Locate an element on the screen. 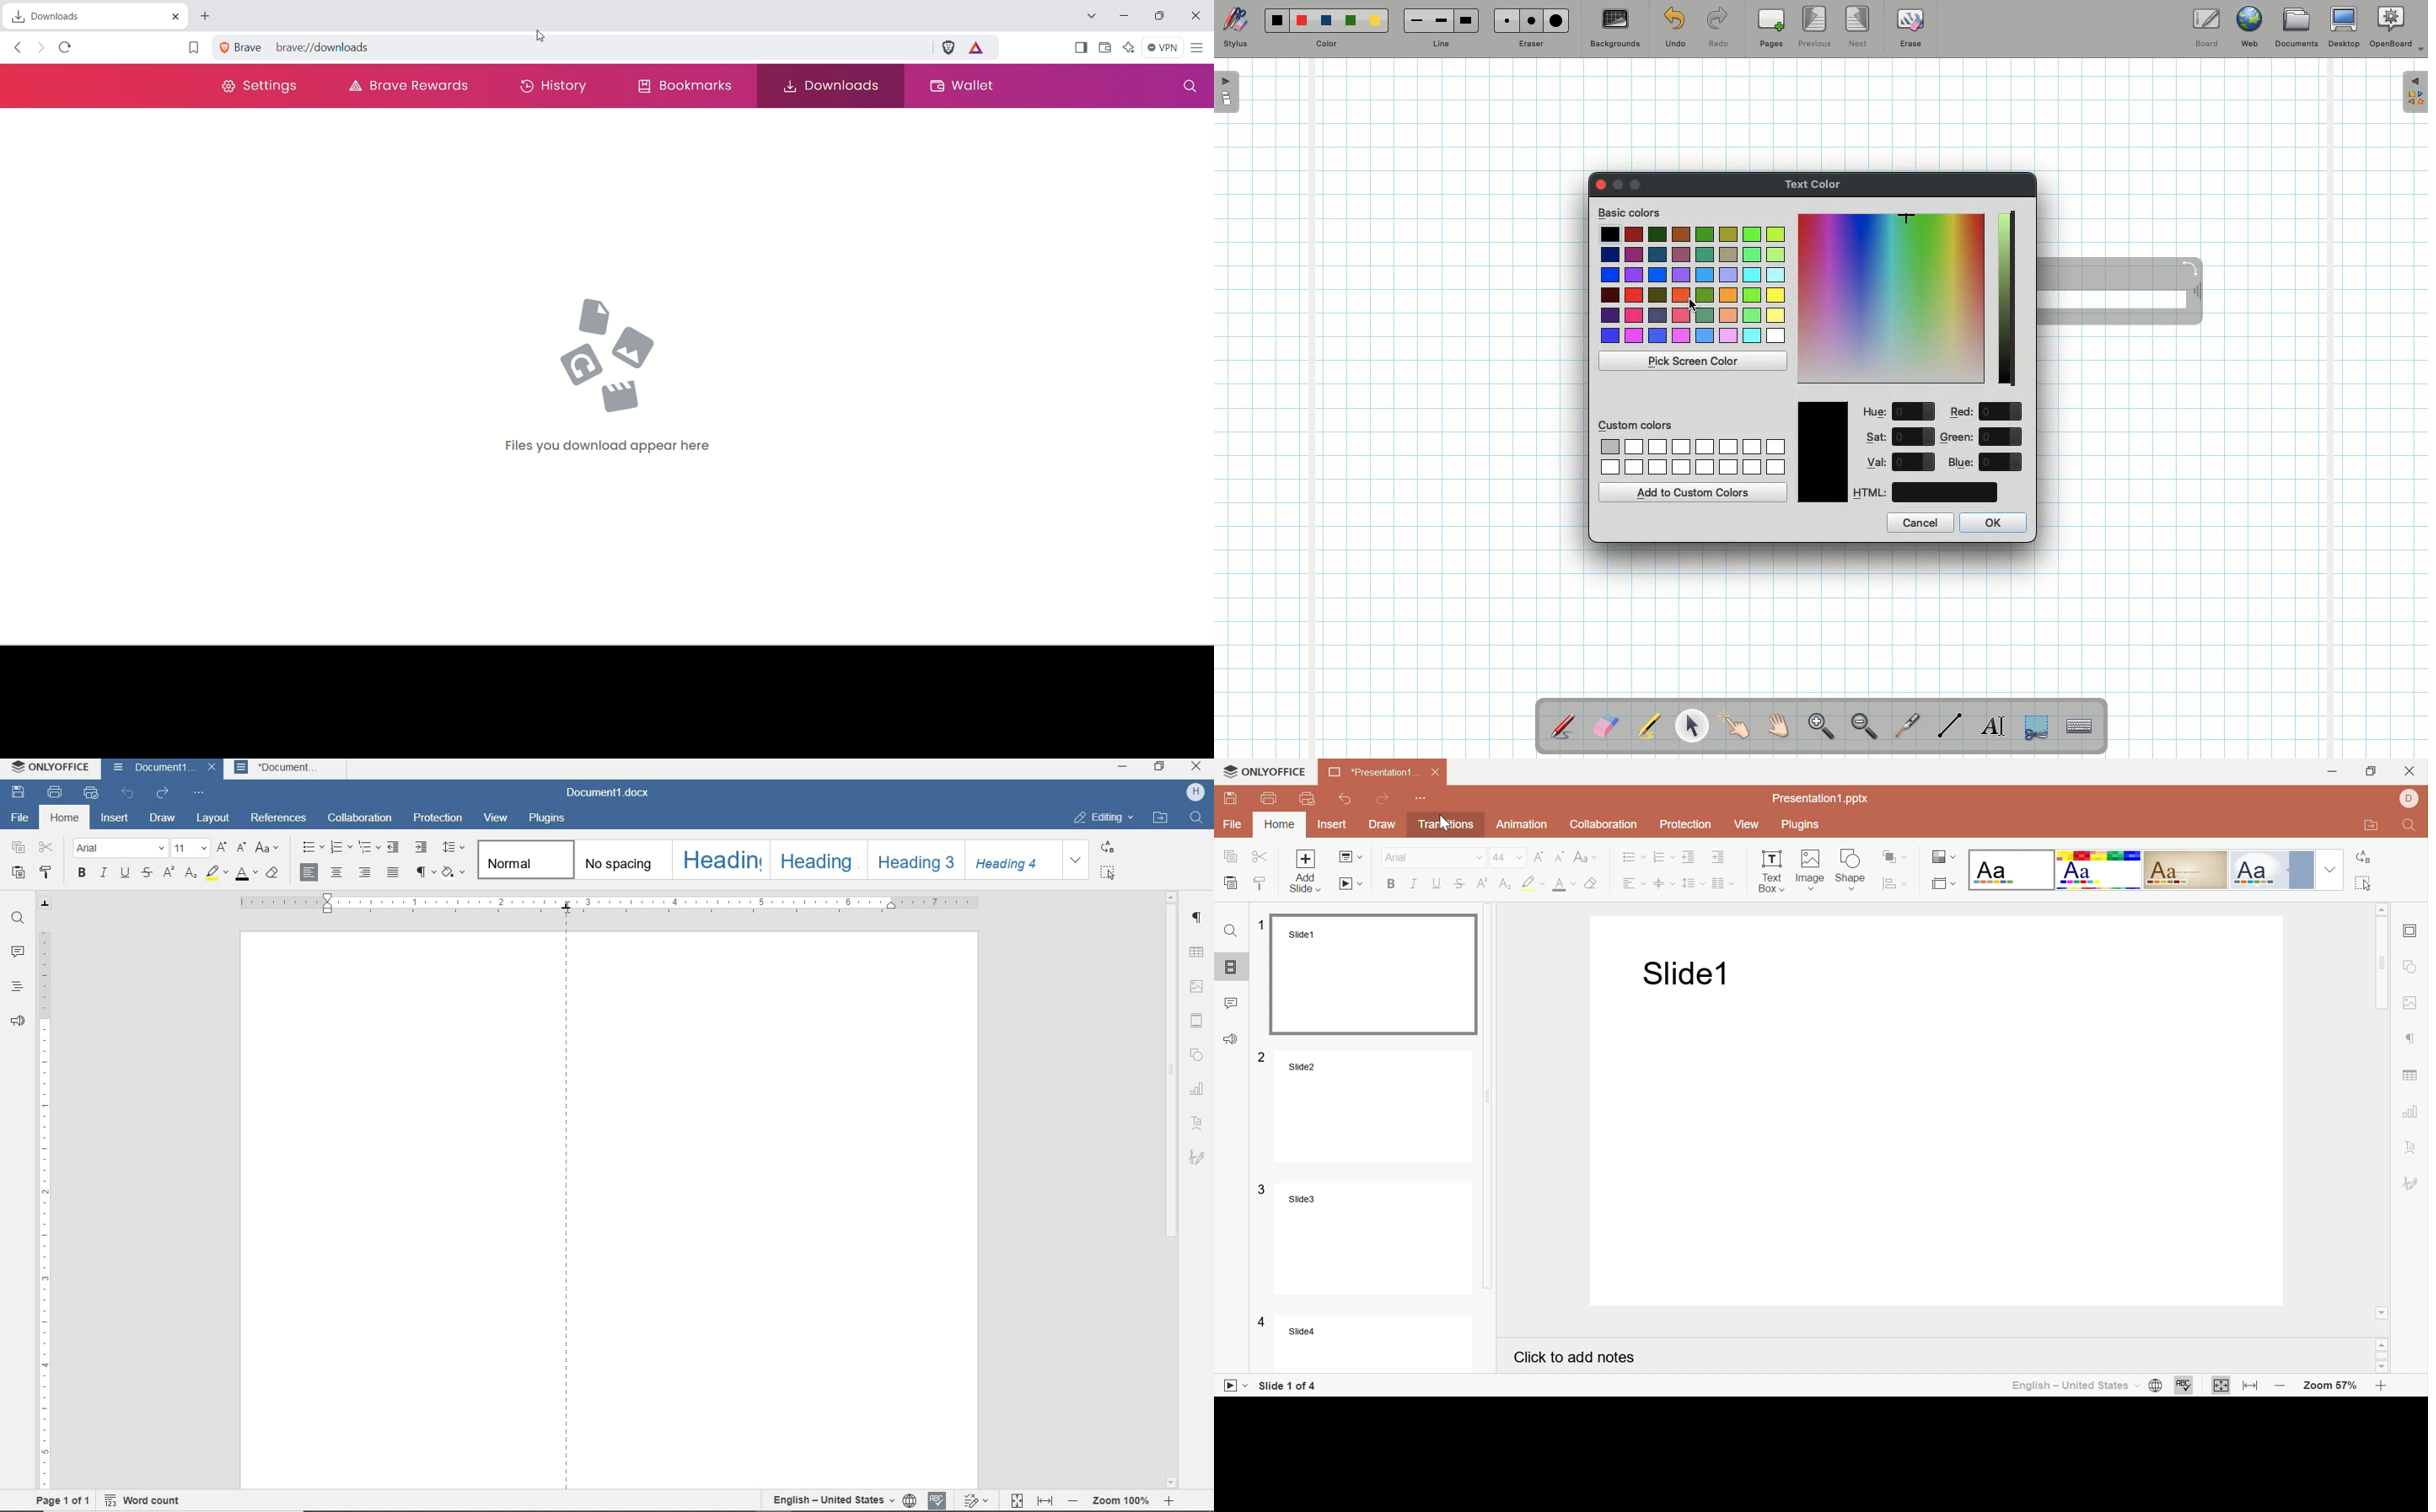 This screenshot has width=2436, height=1512. Next is located at coordinates (1859, 25).